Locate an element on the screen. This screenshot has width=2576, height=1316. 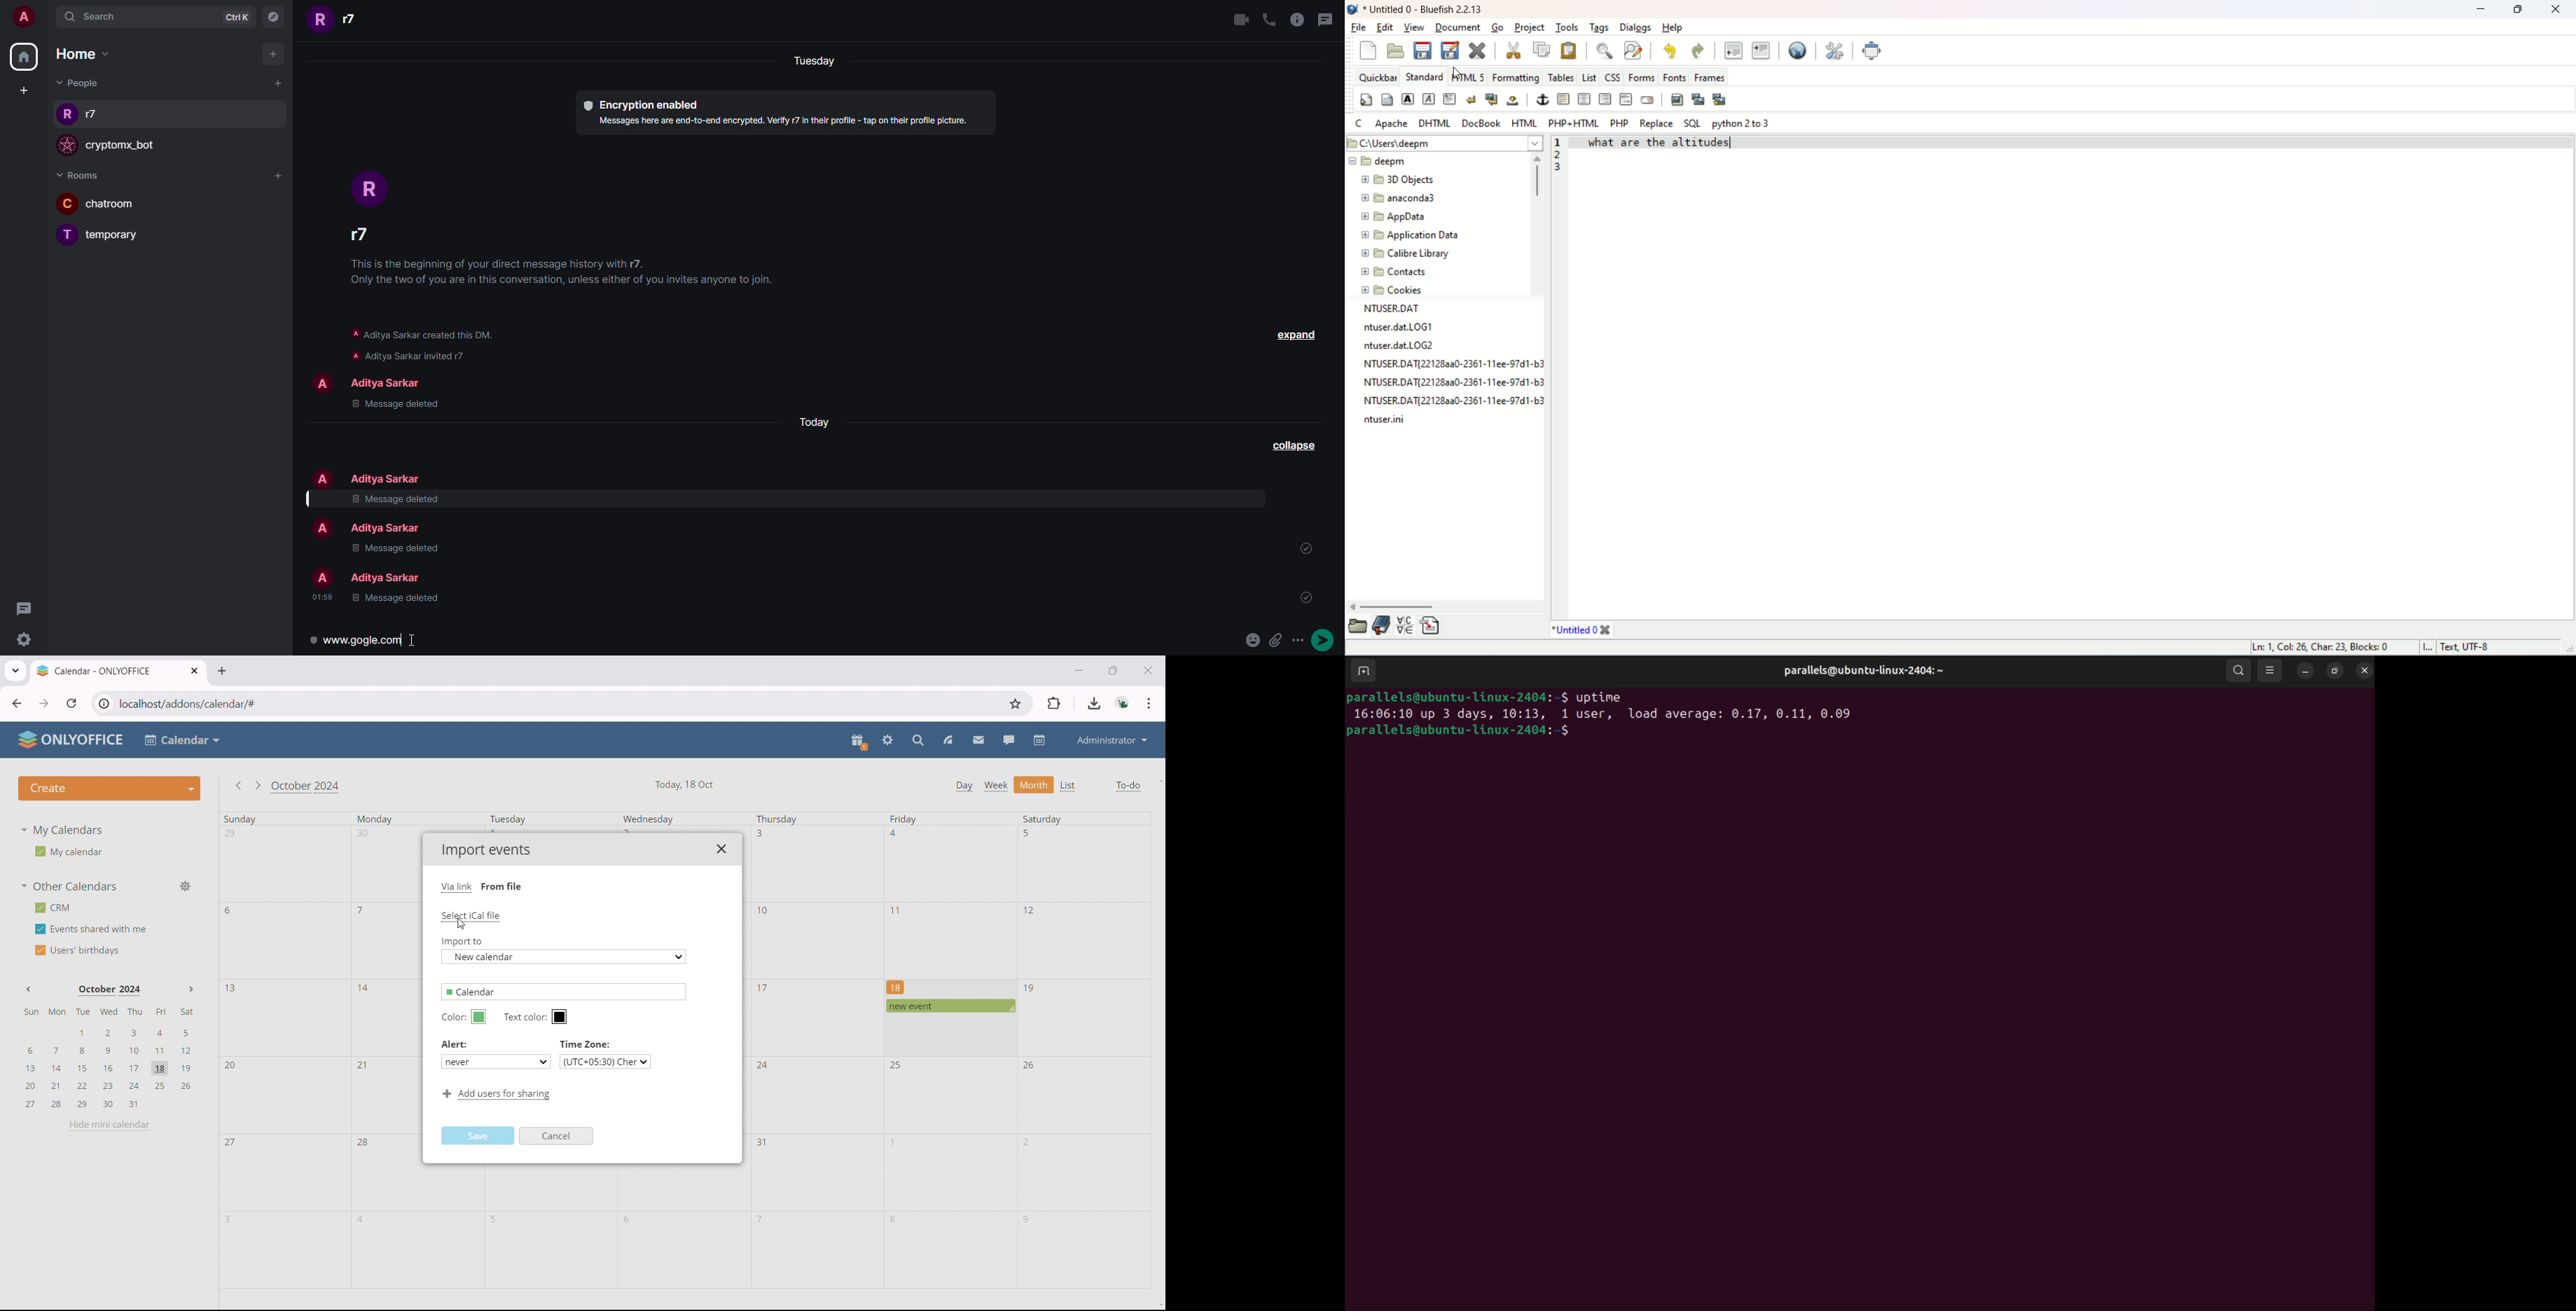
day is located at coordinates (817, 419).